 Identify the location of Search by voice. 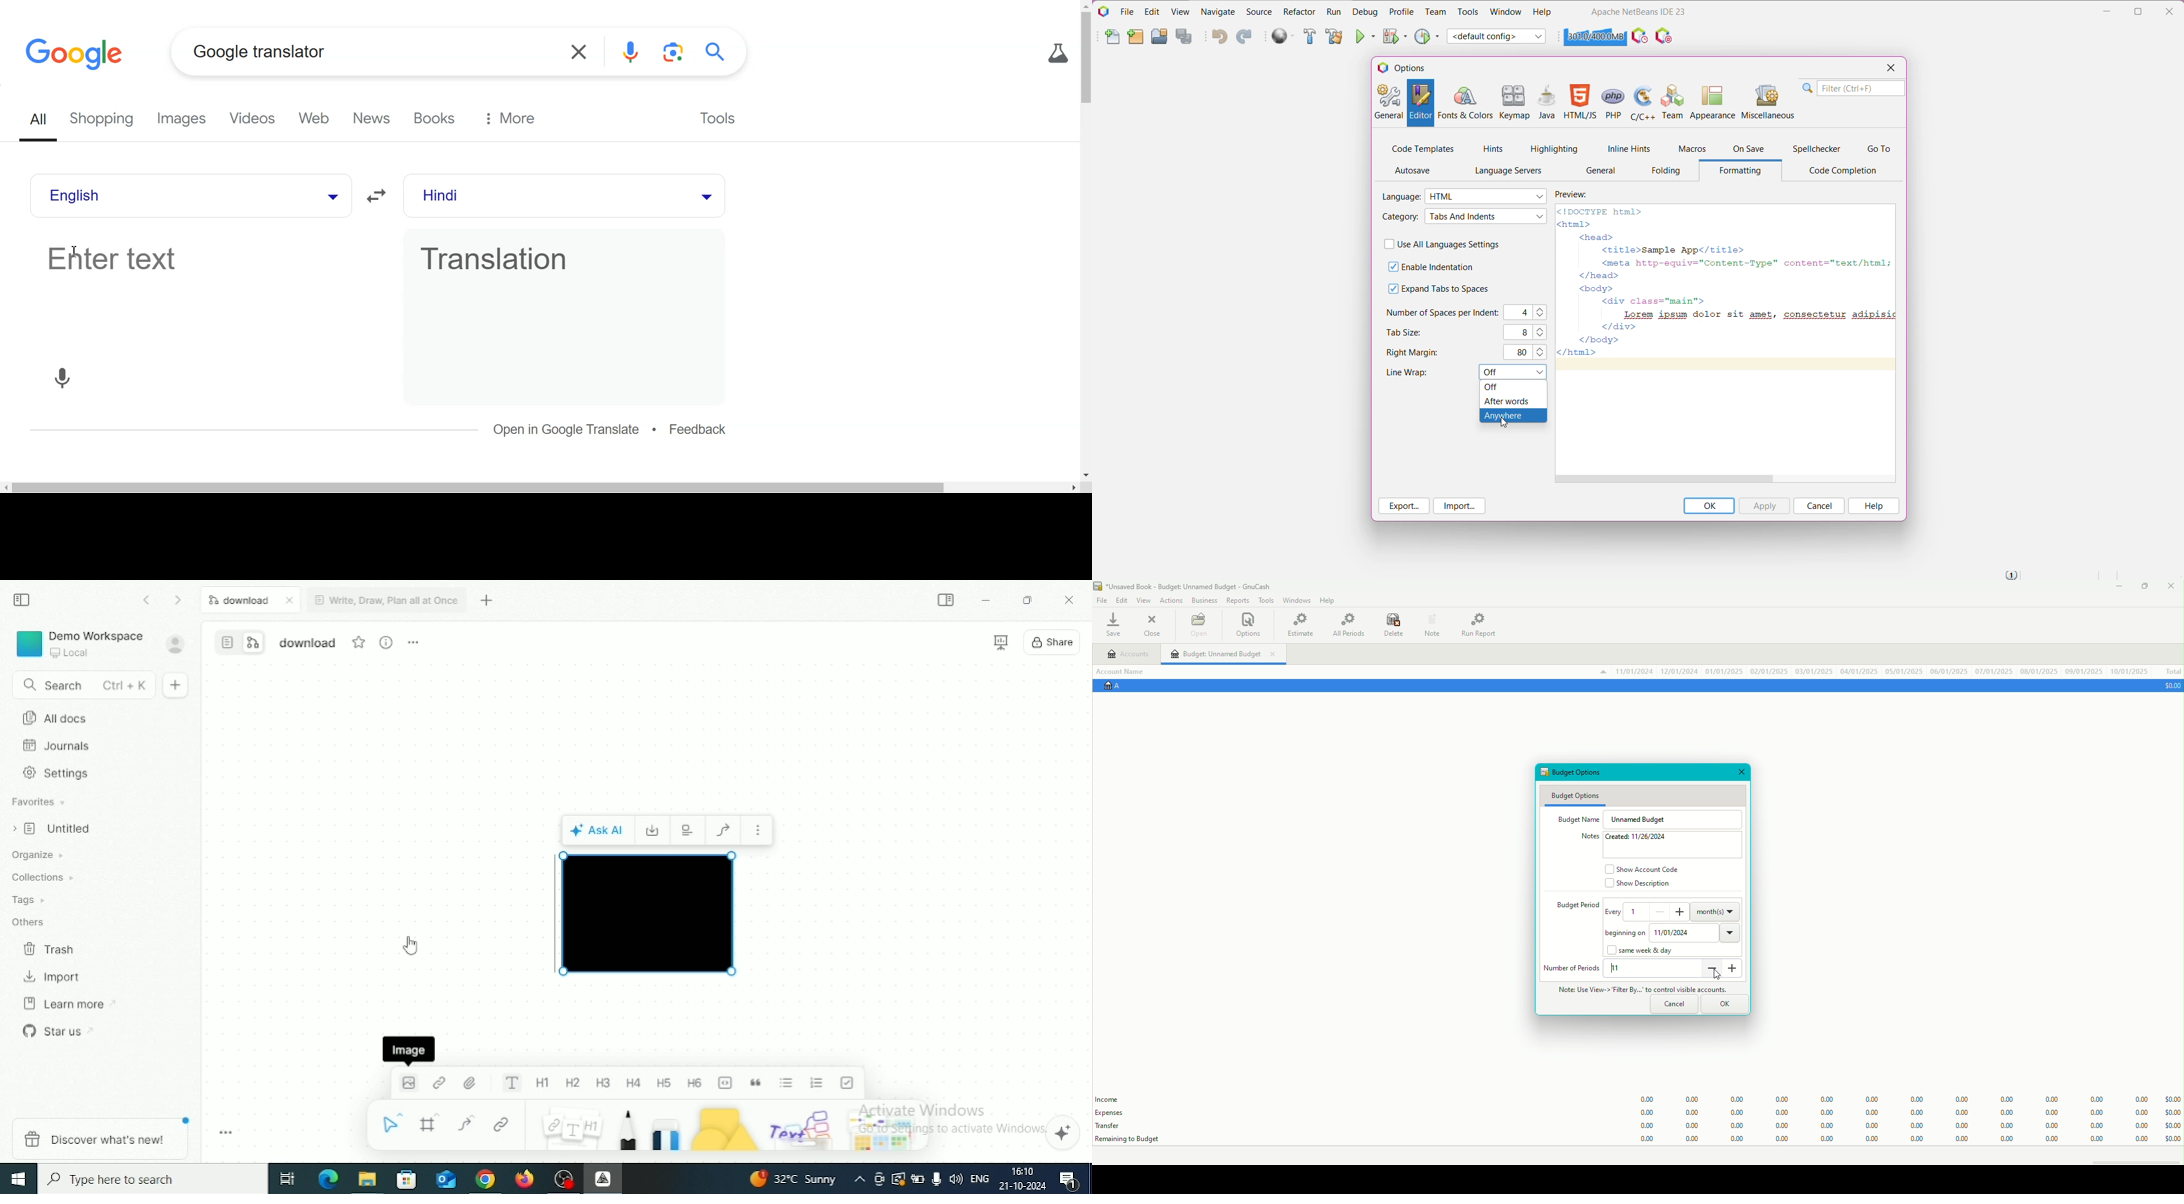
(631, 52).